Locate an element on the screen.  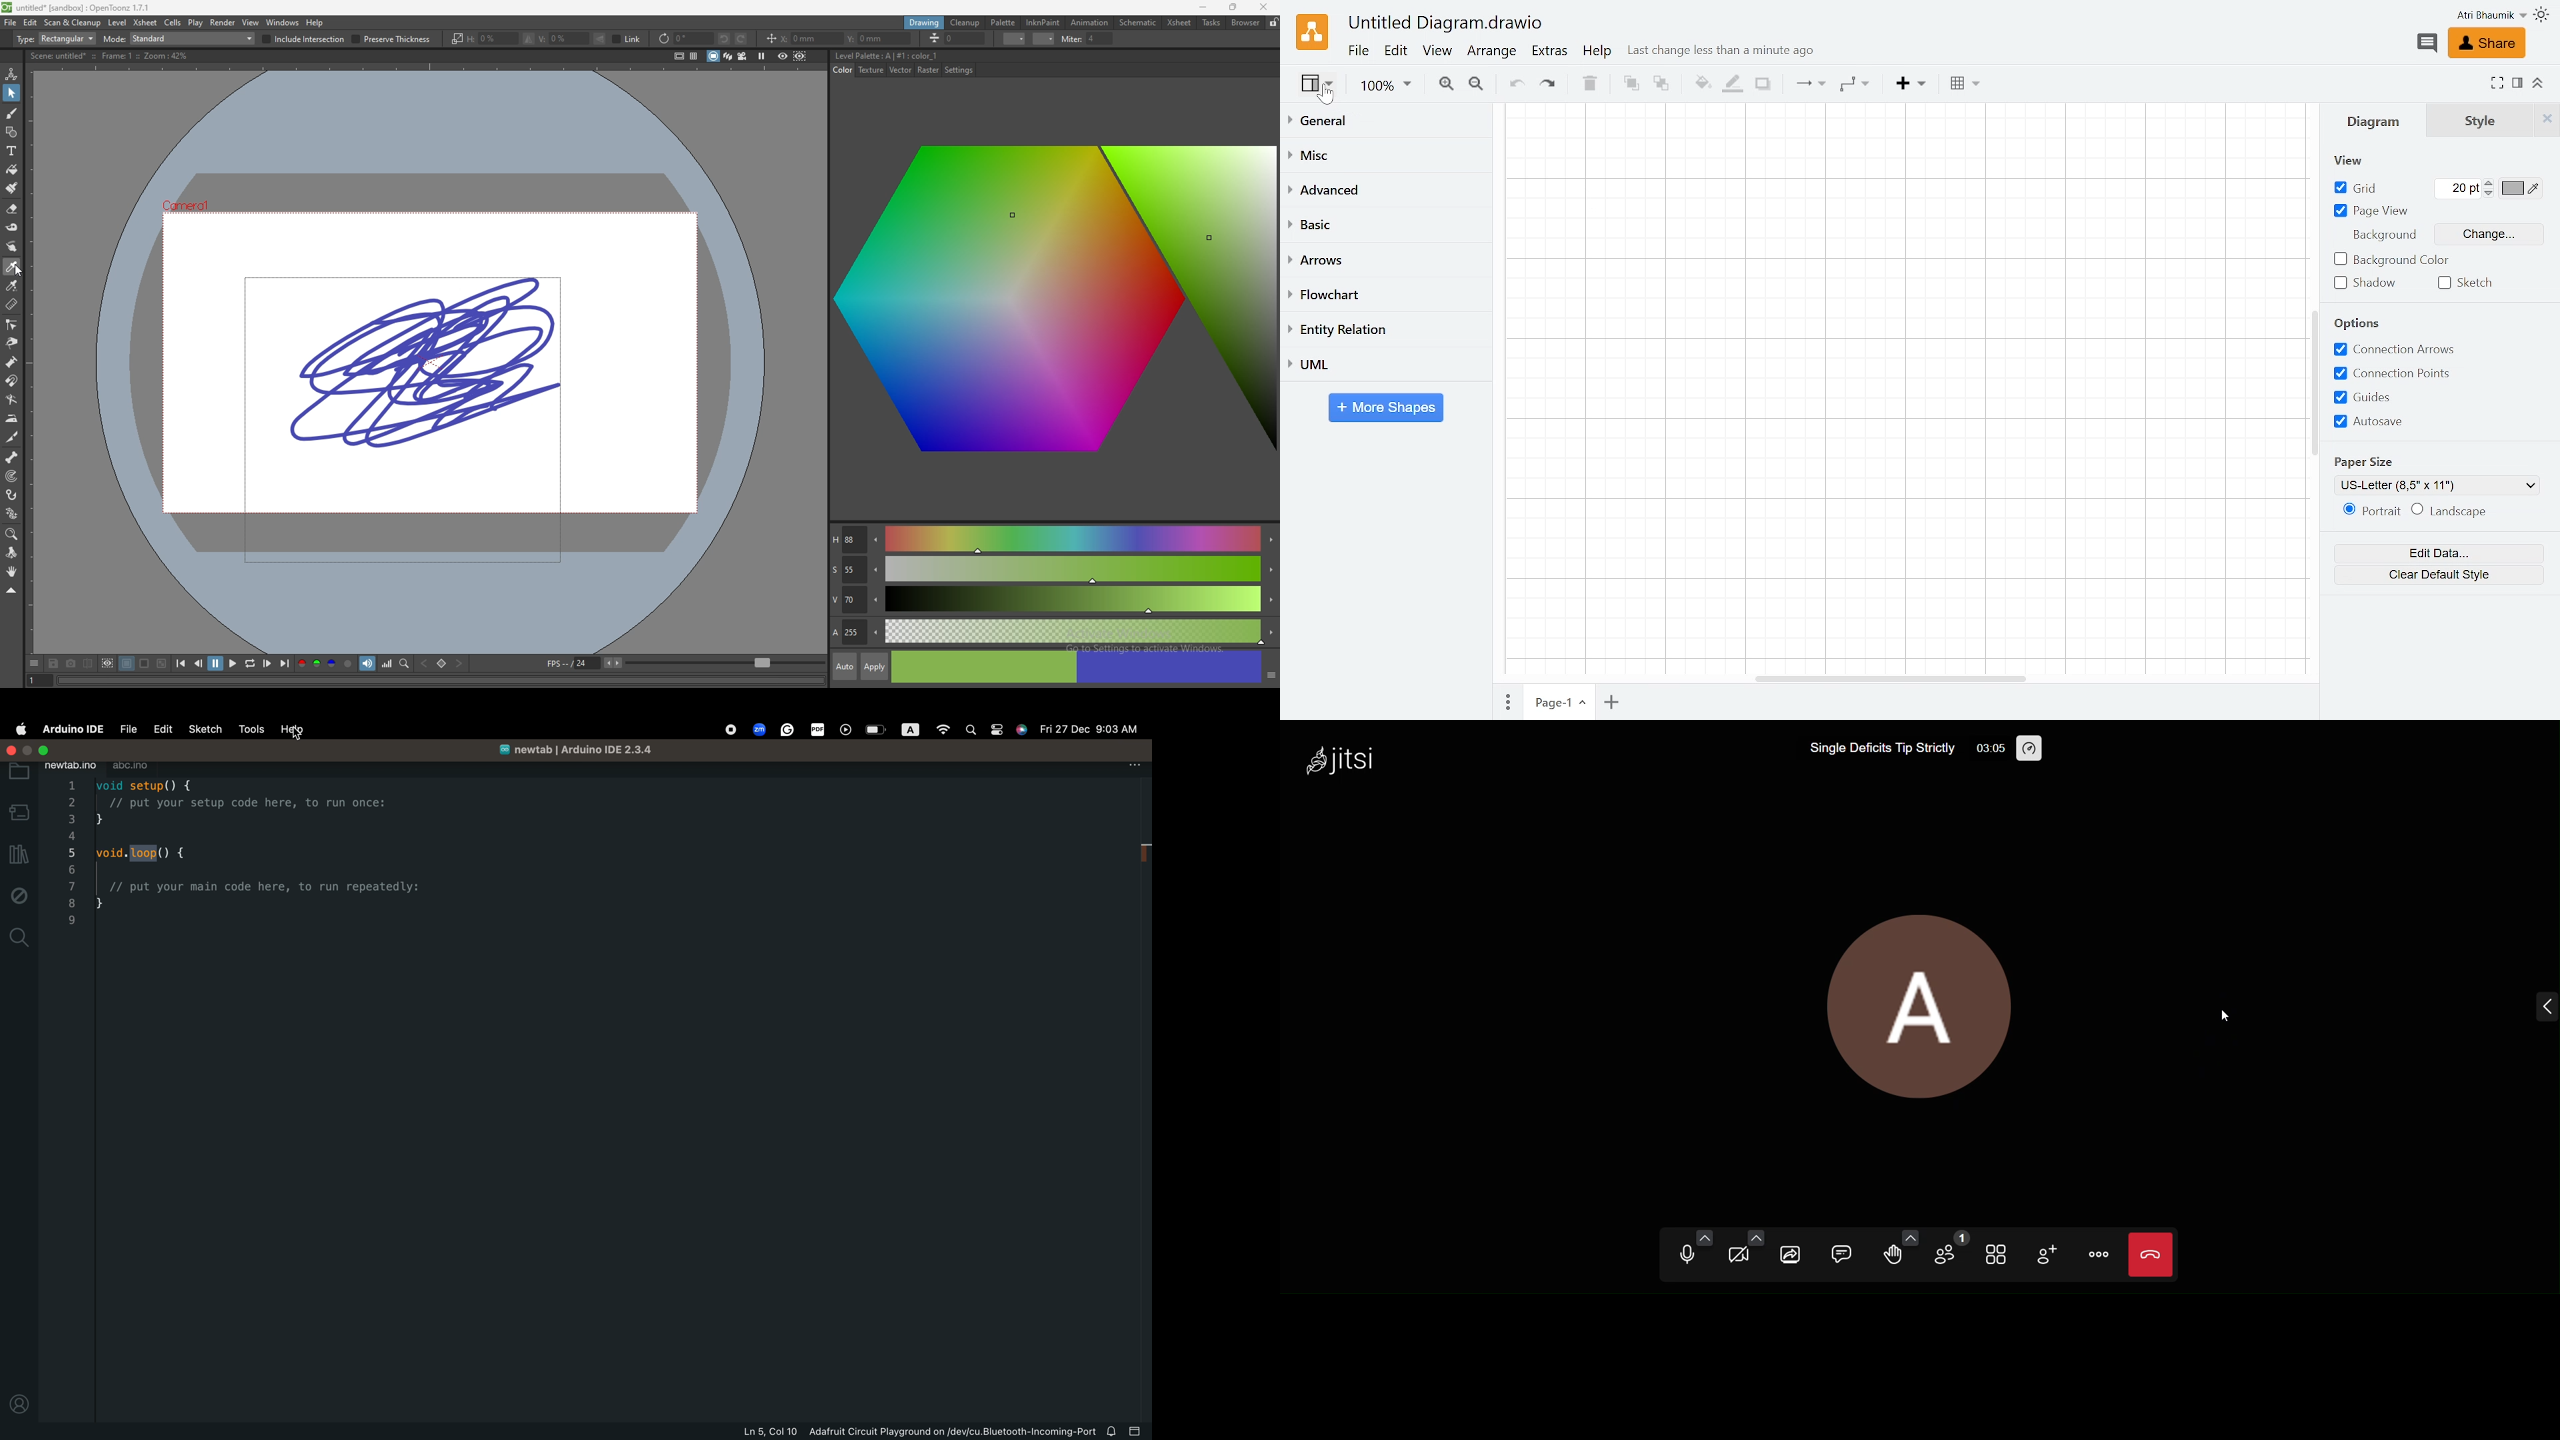
palette is located at coordinates (1003, 22).